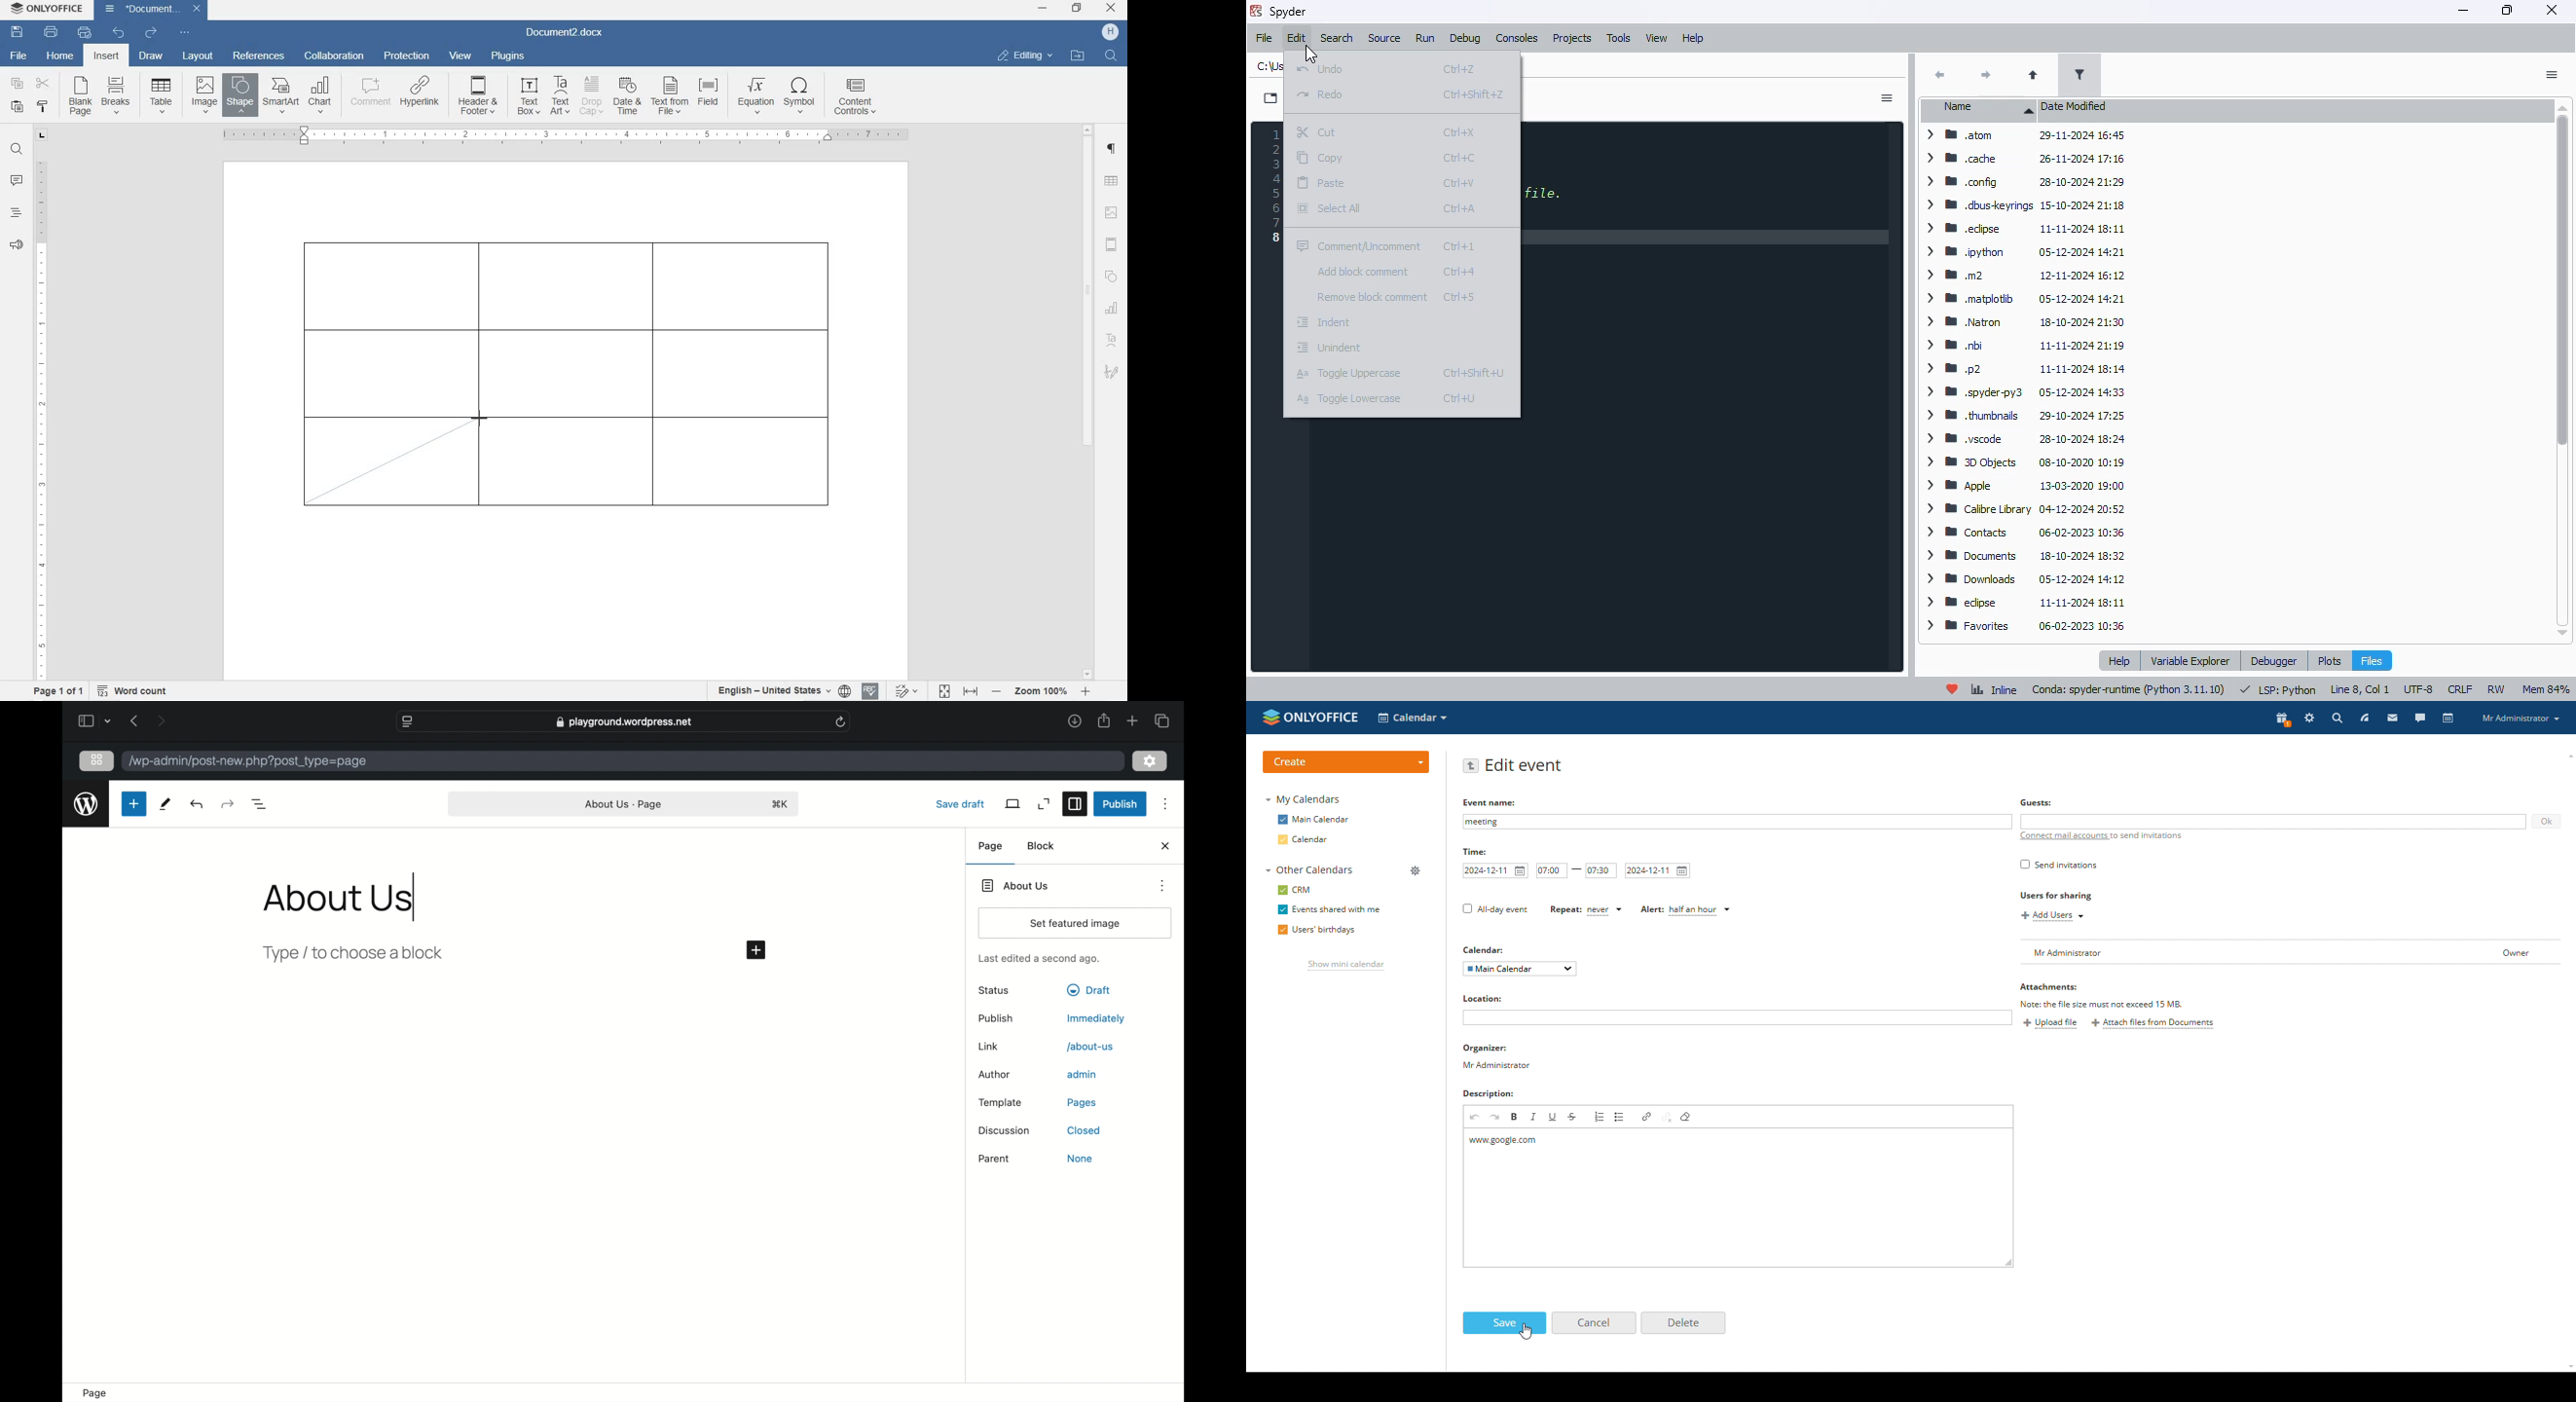 The width and height of the screenshot is (2576, 1428). Describe the element at coordinates (1314, 819) in the screenshot. I see `main calendar` at that location.